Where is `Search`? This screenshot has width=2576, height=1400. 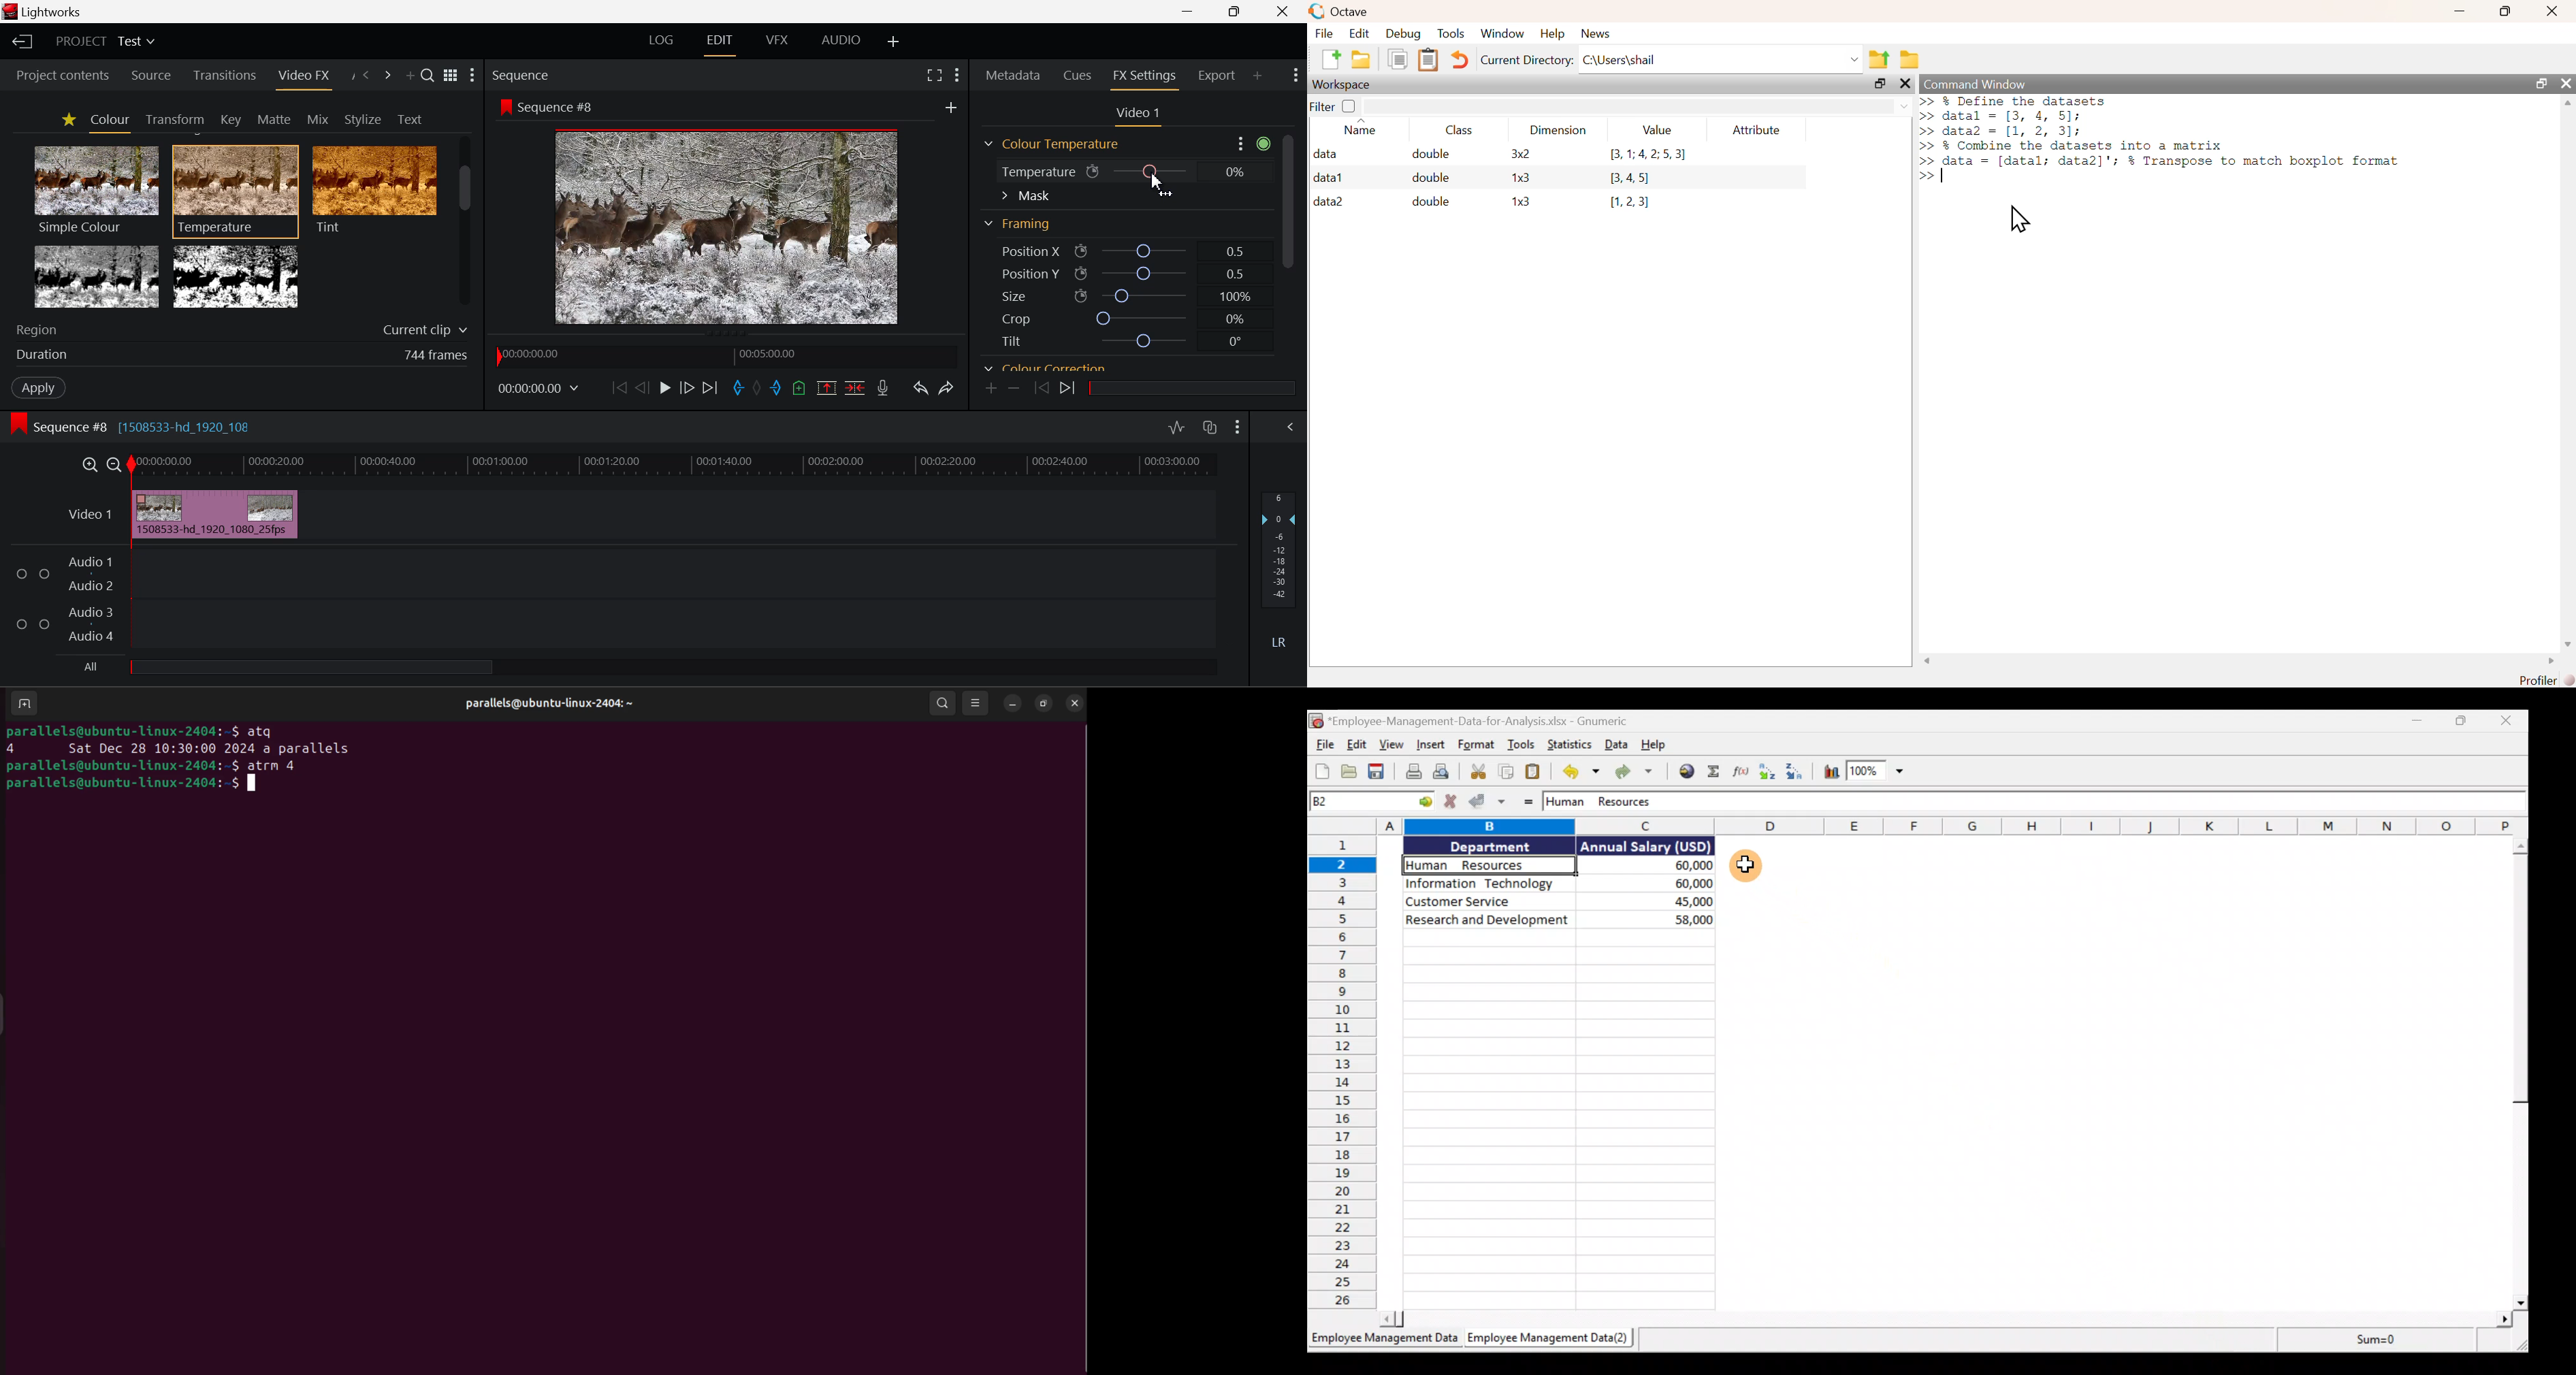
Search is located at coordinates (429, 78).